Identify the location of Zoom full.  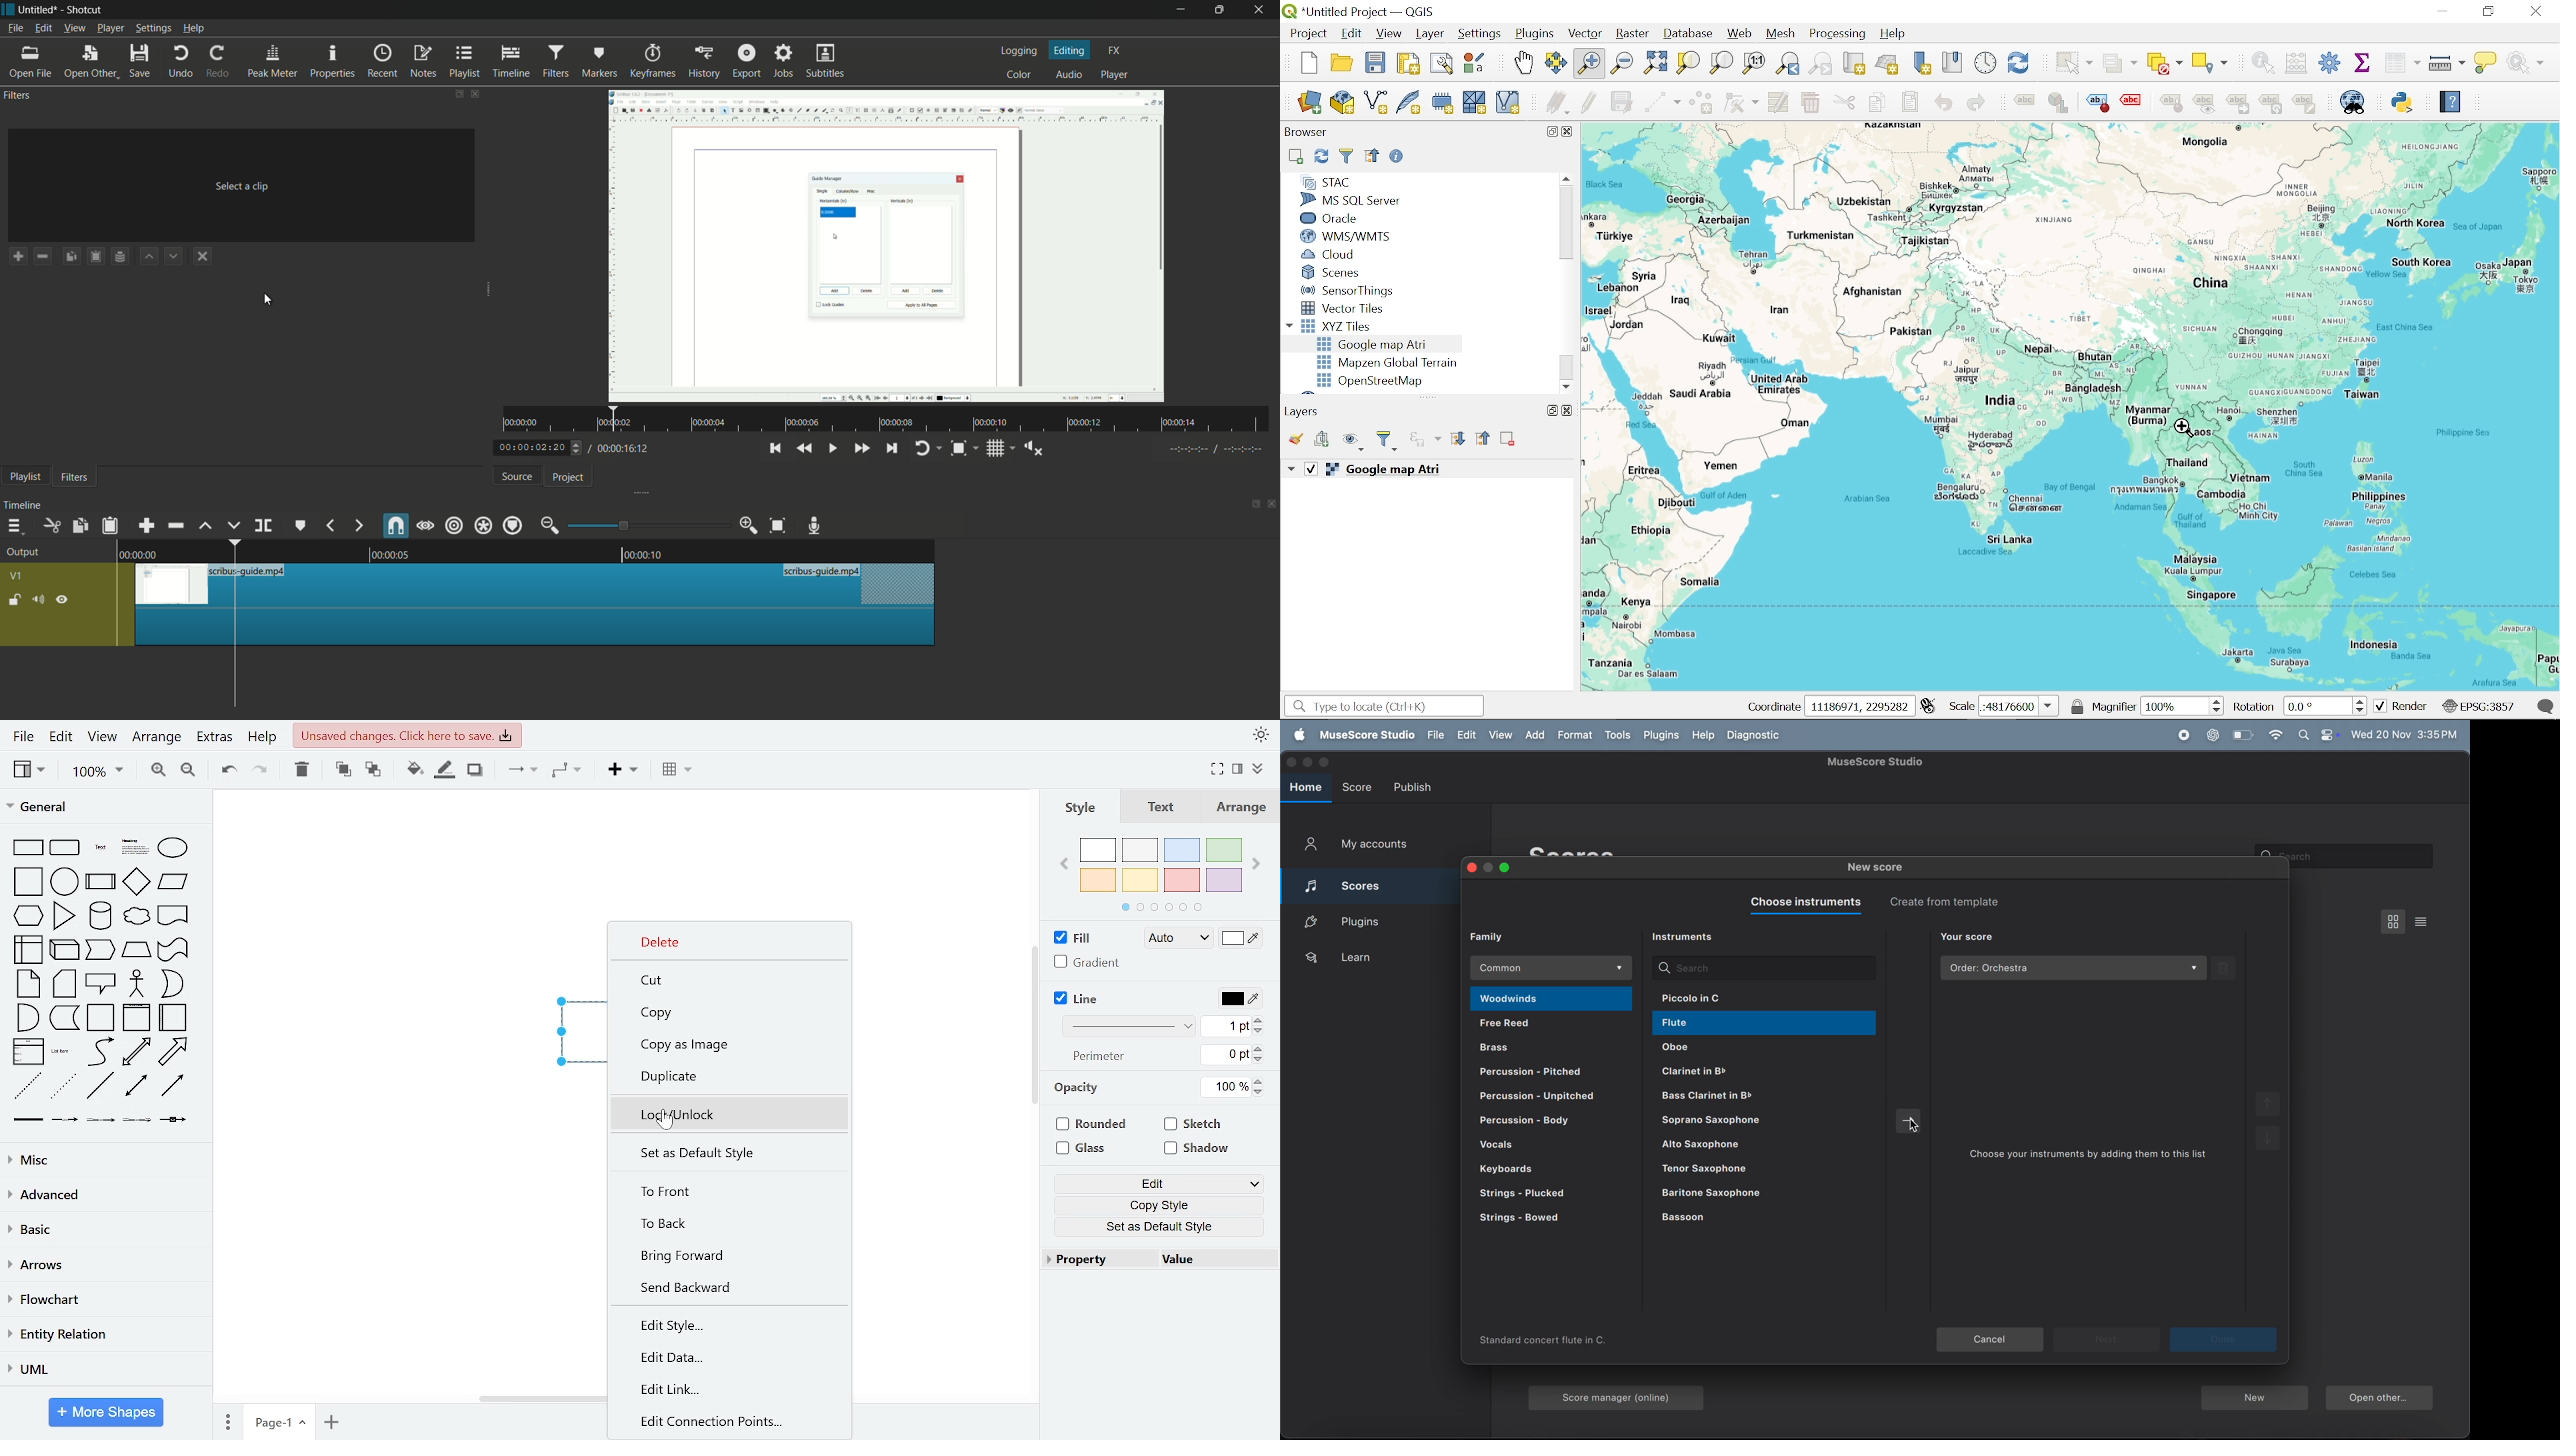
(1655, 64).